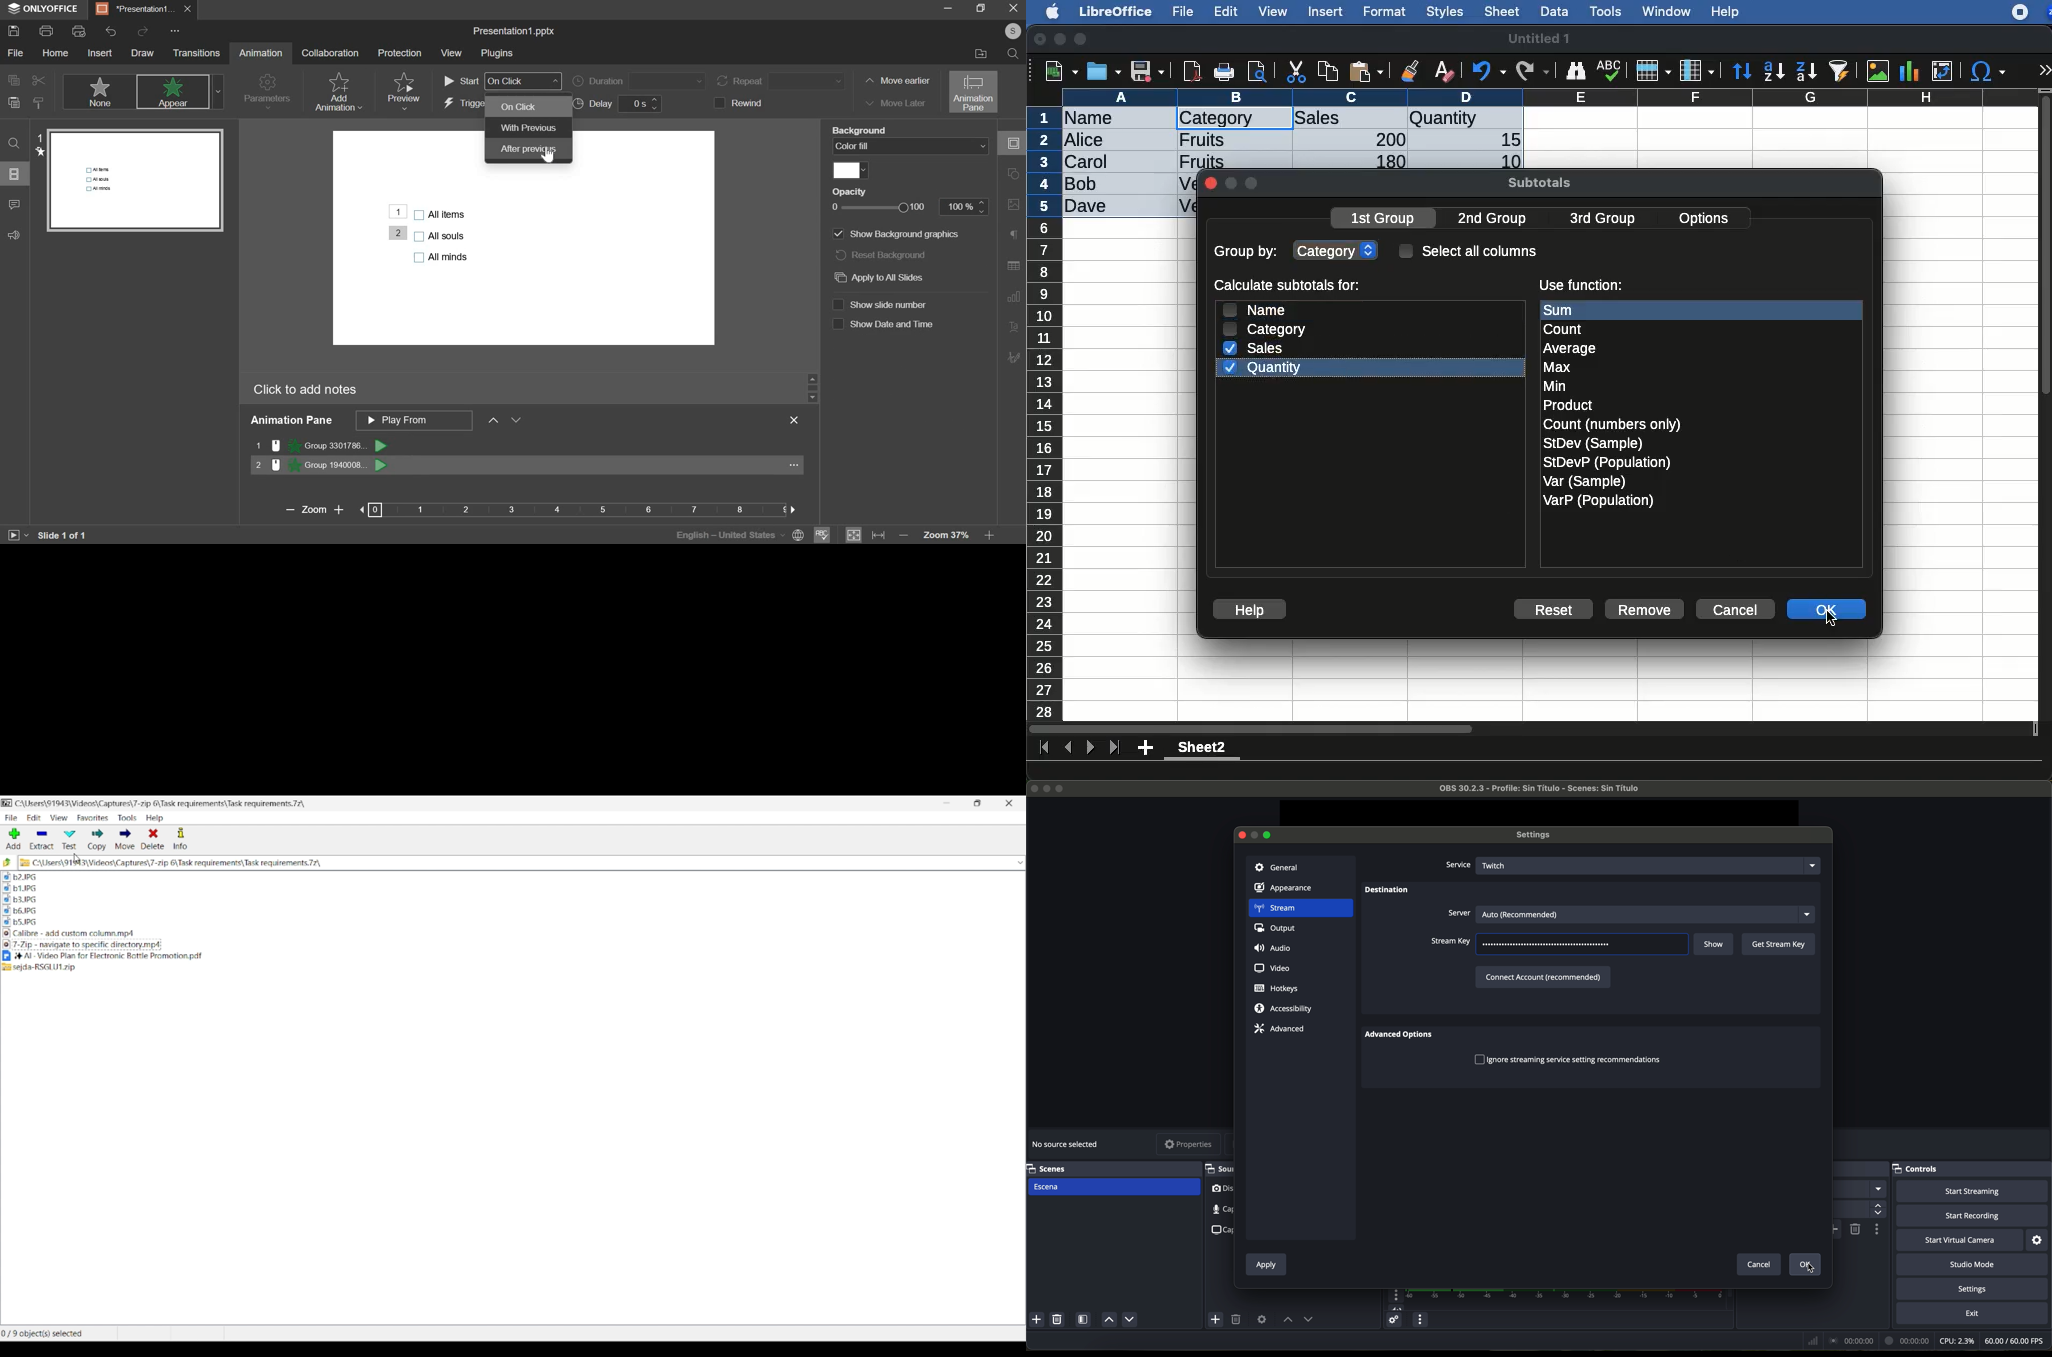 The width and height of the screenshot is (2072, 1372). Describe the element at coordinates (547, 157) in the screenshot. I see `cursor` at that location.